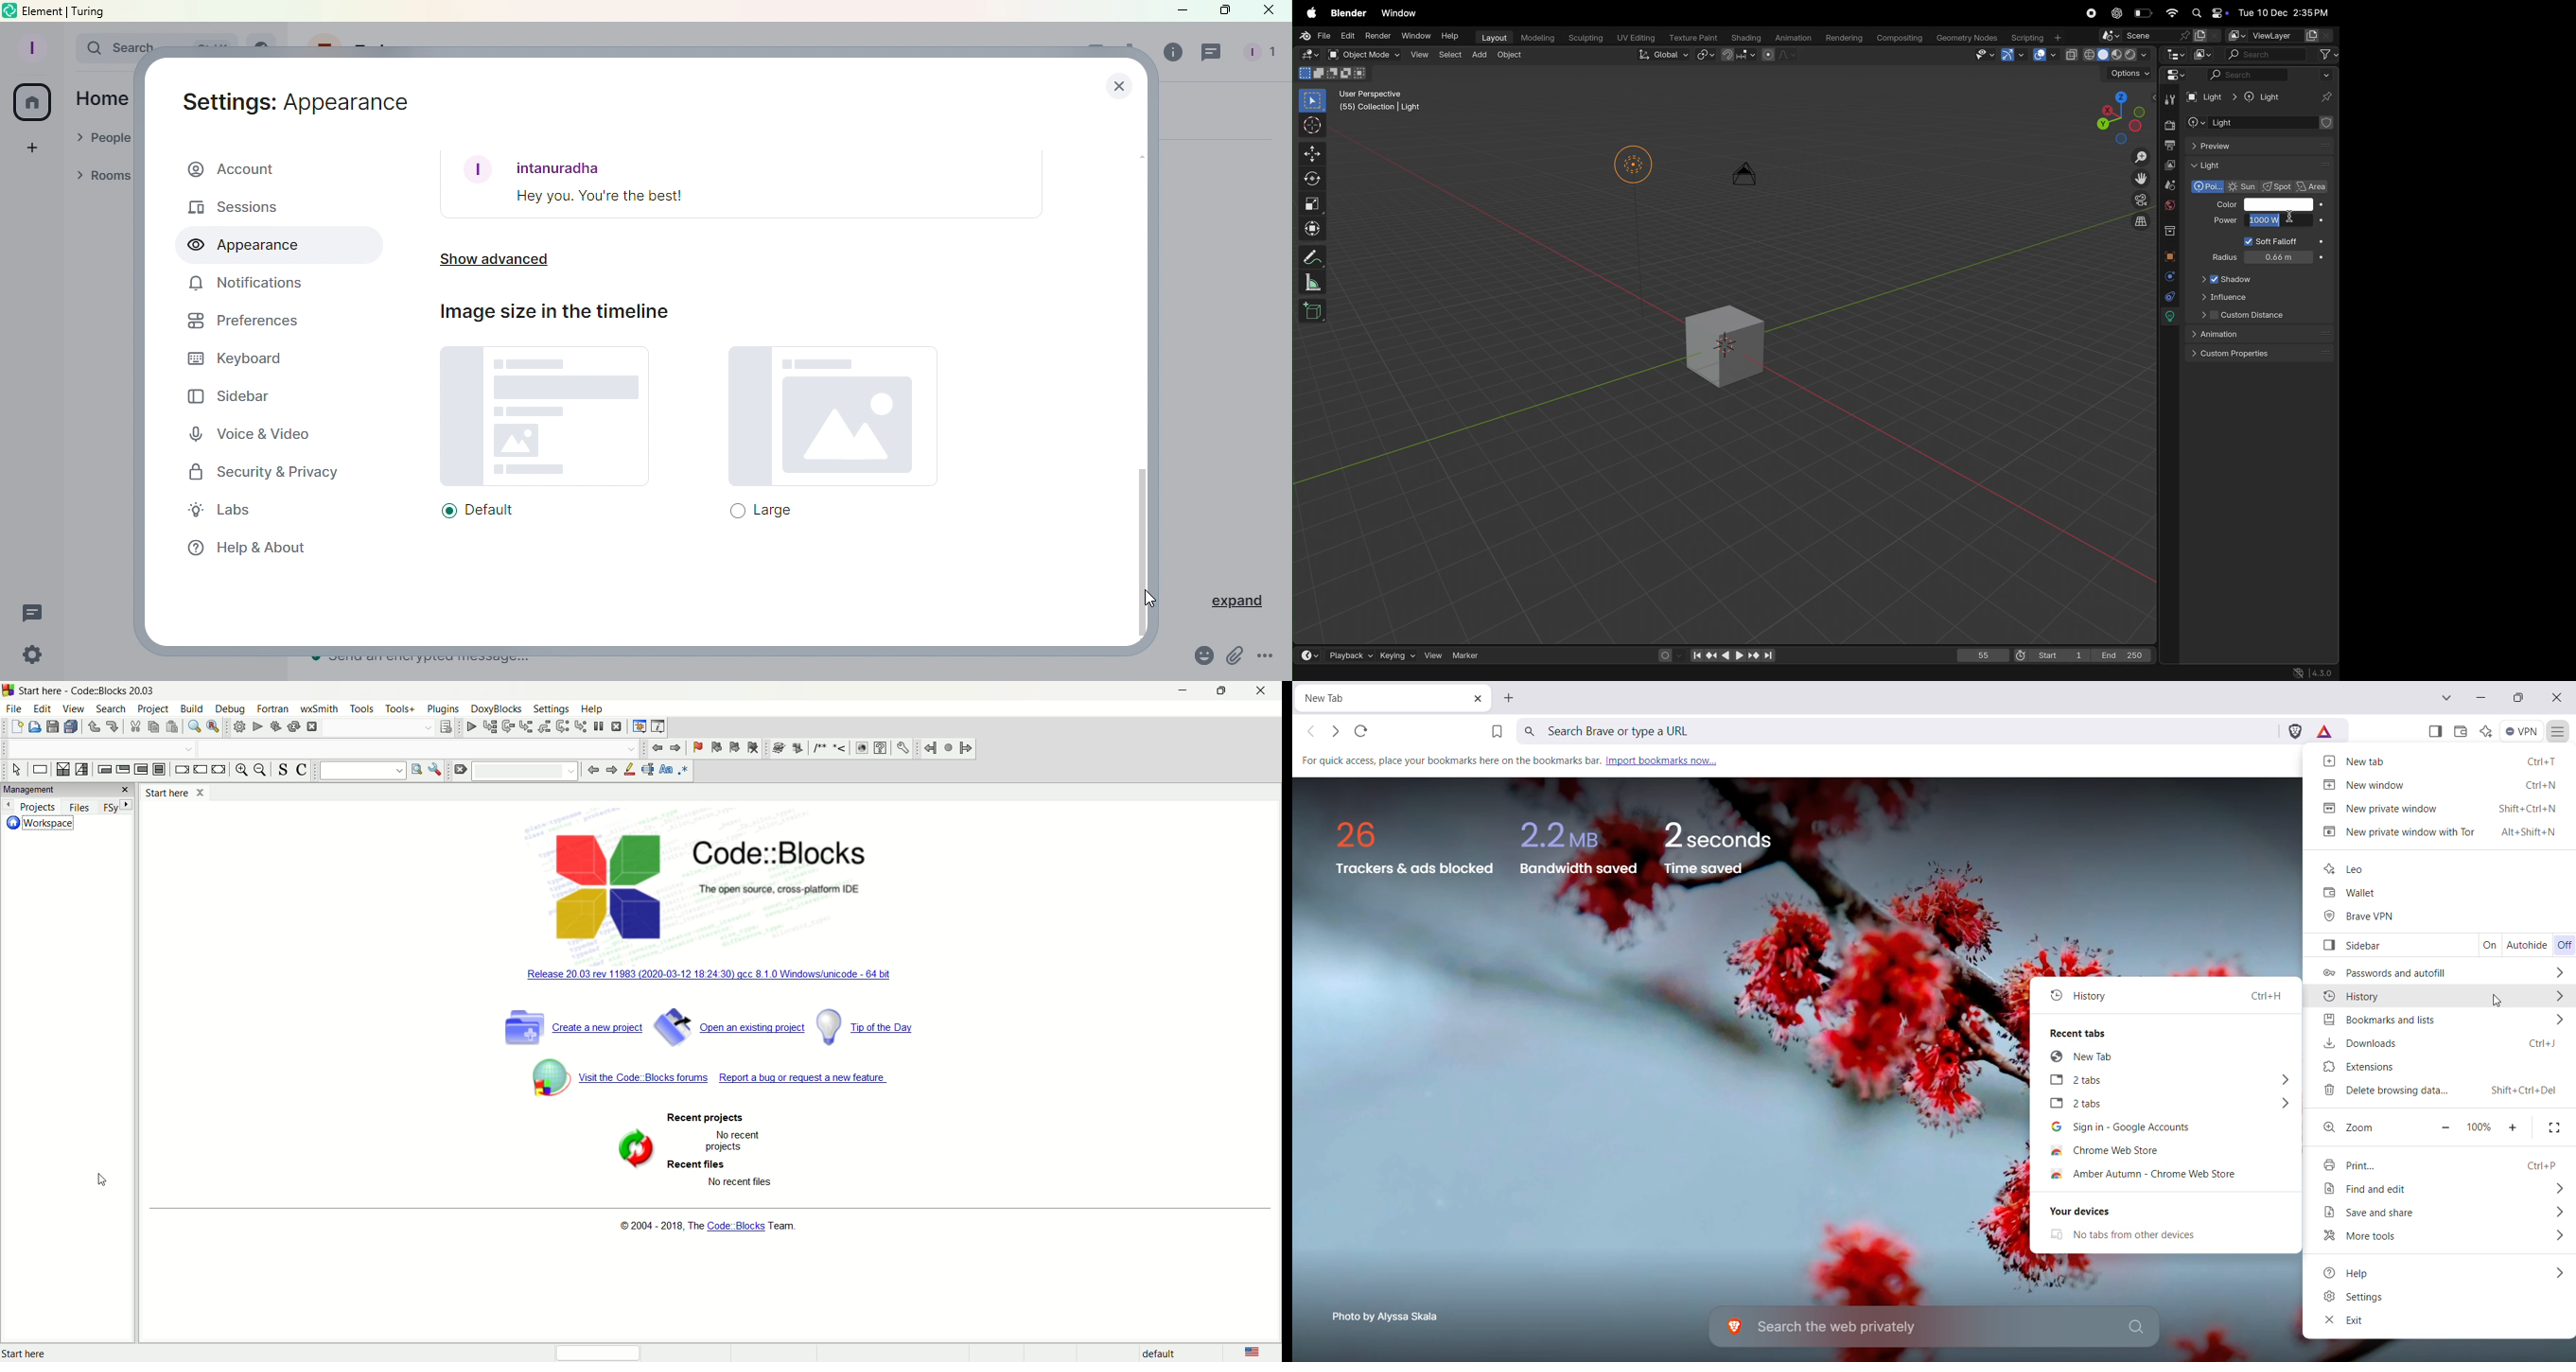  I want to click on logo, so click(598, 885).